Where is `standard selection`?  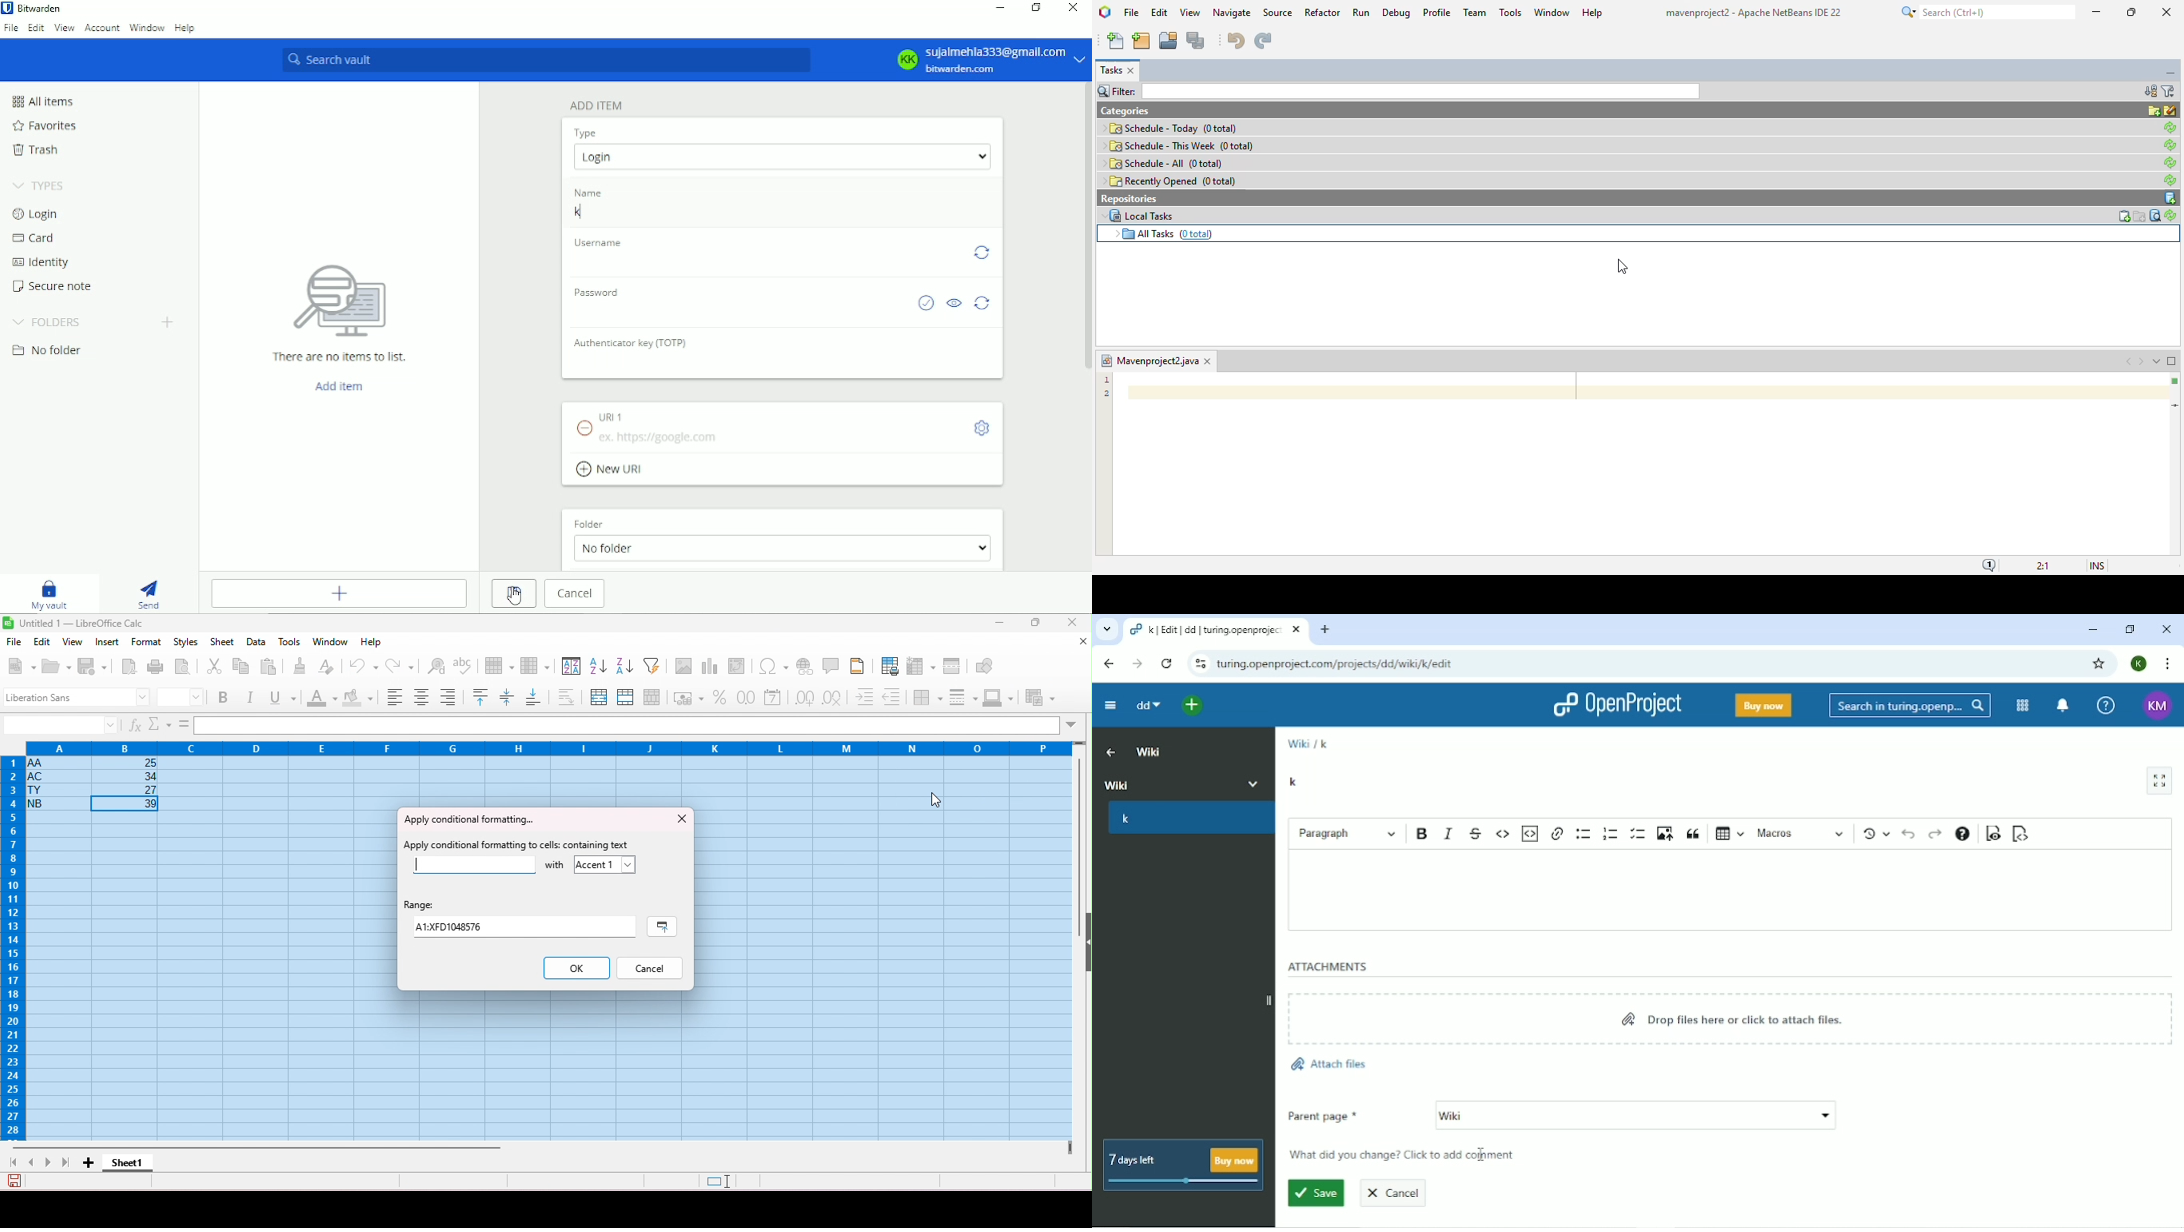
standard selection is located at coordinates (719, 1182).